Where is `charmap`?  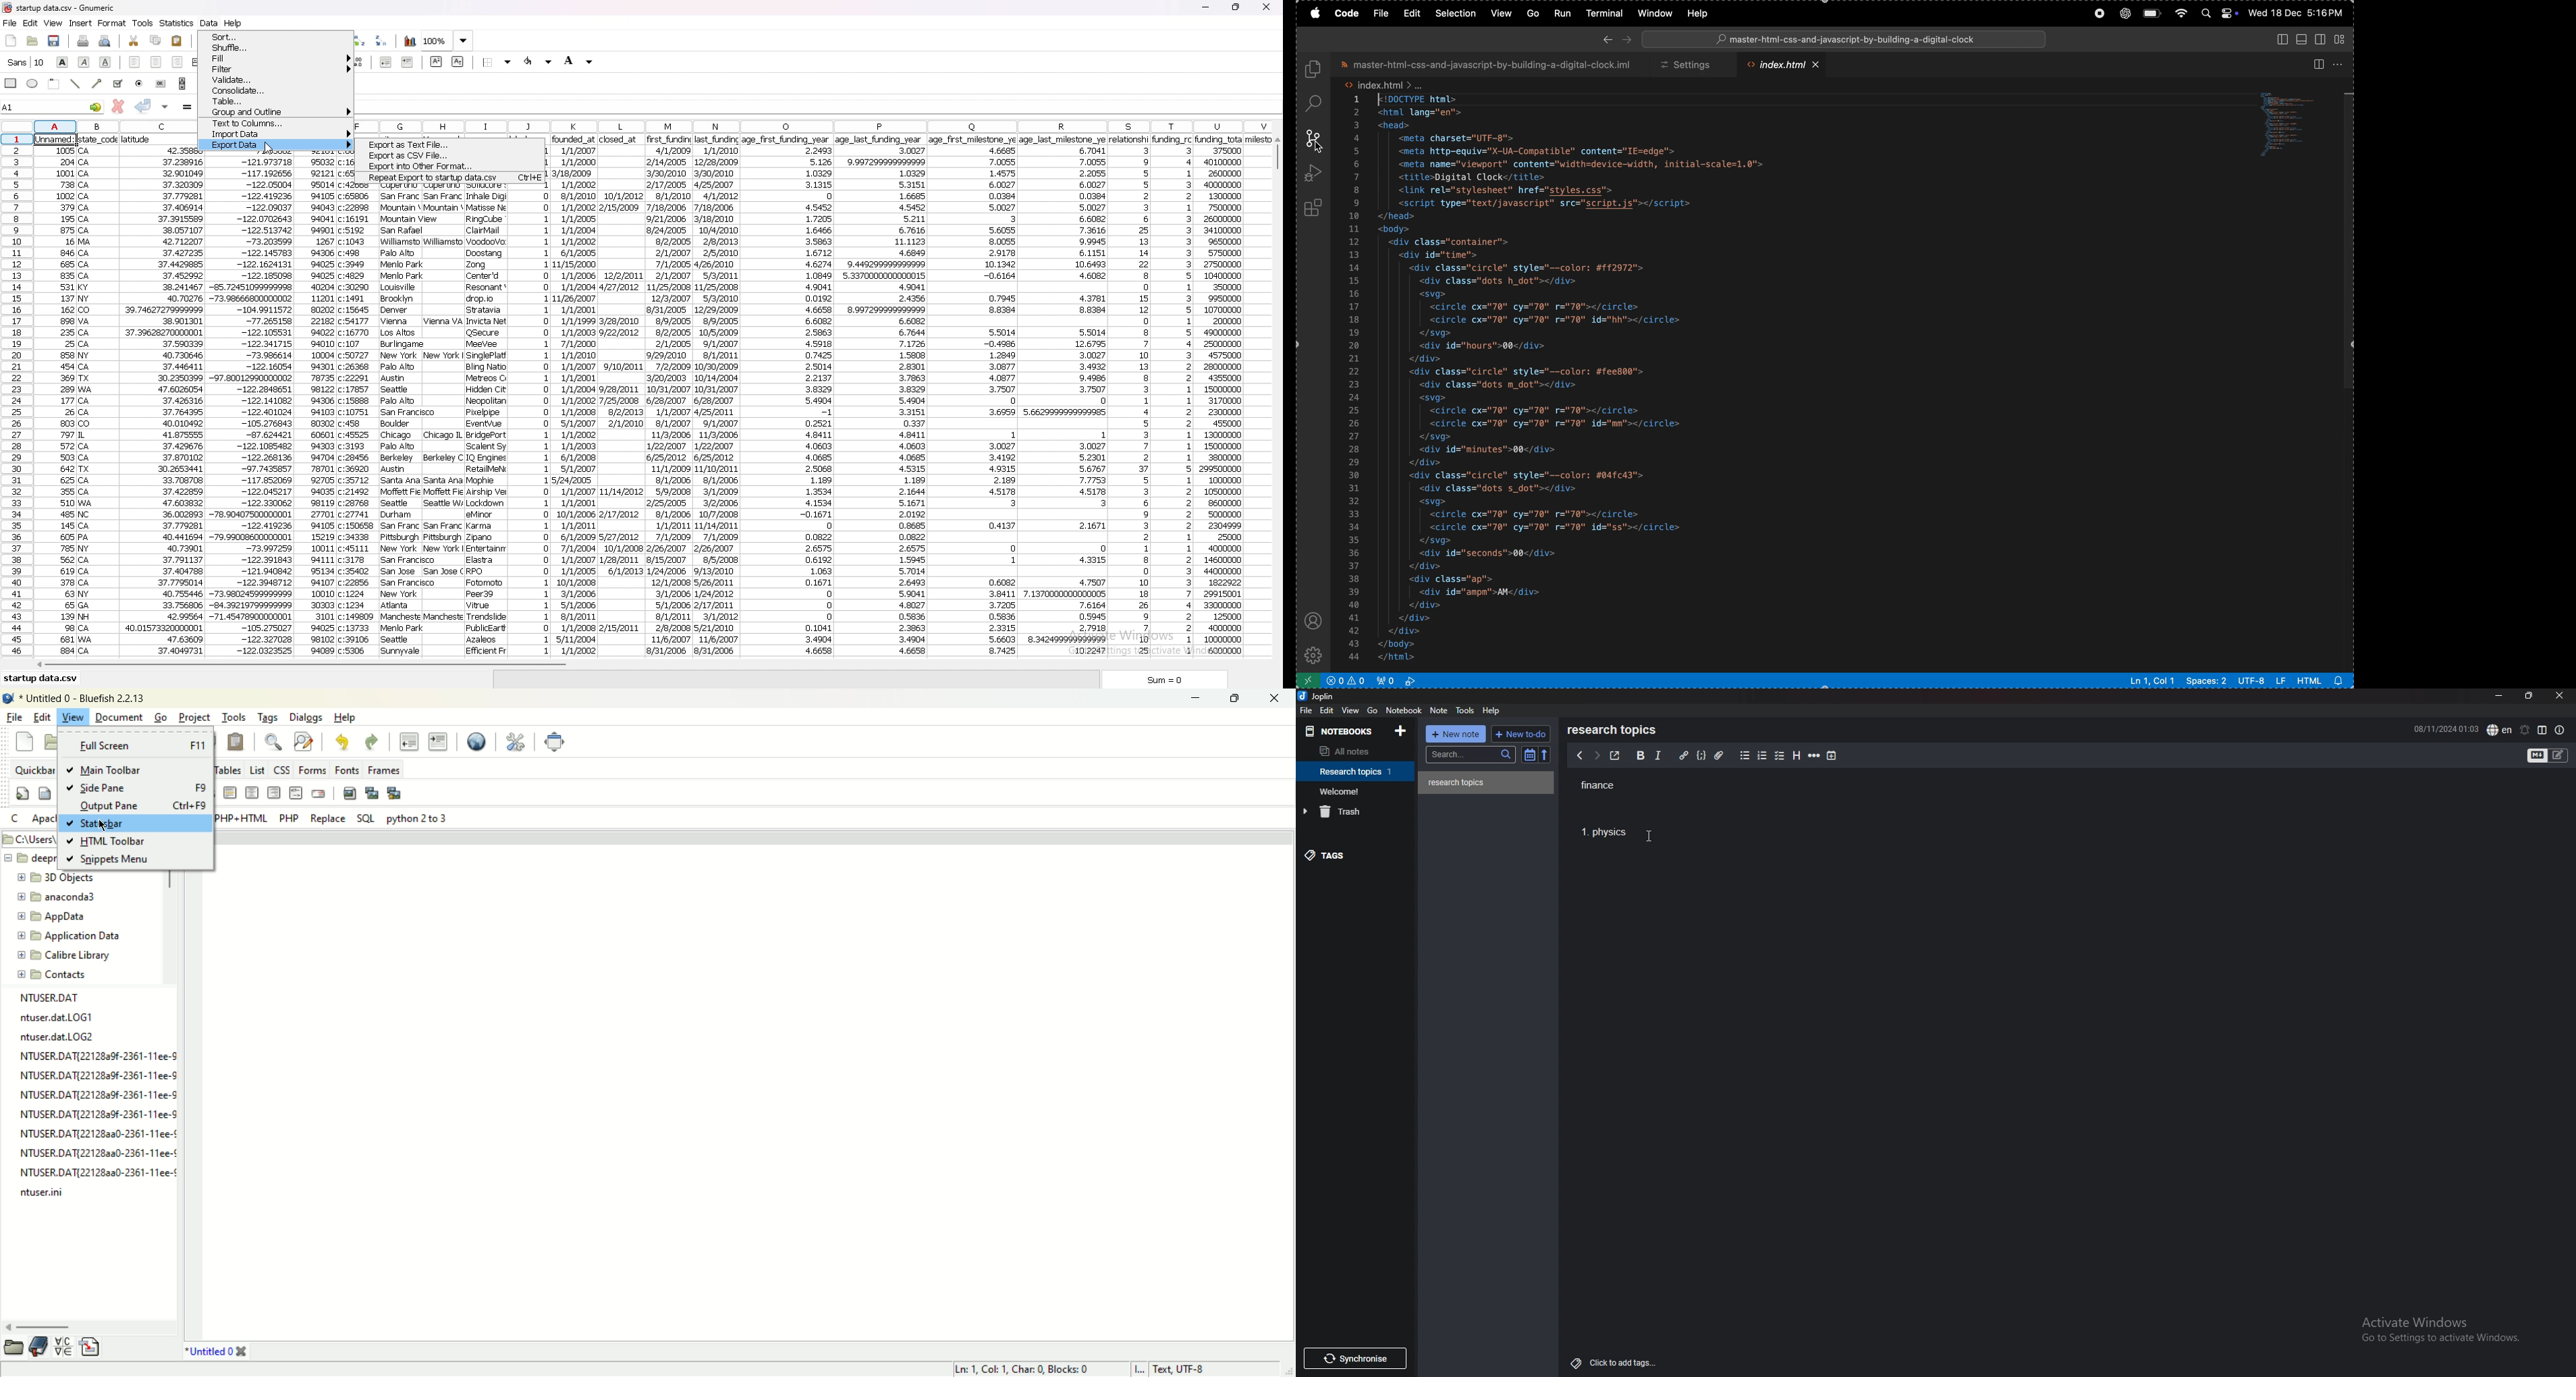 charmap is located at coordinates (62, 1347).